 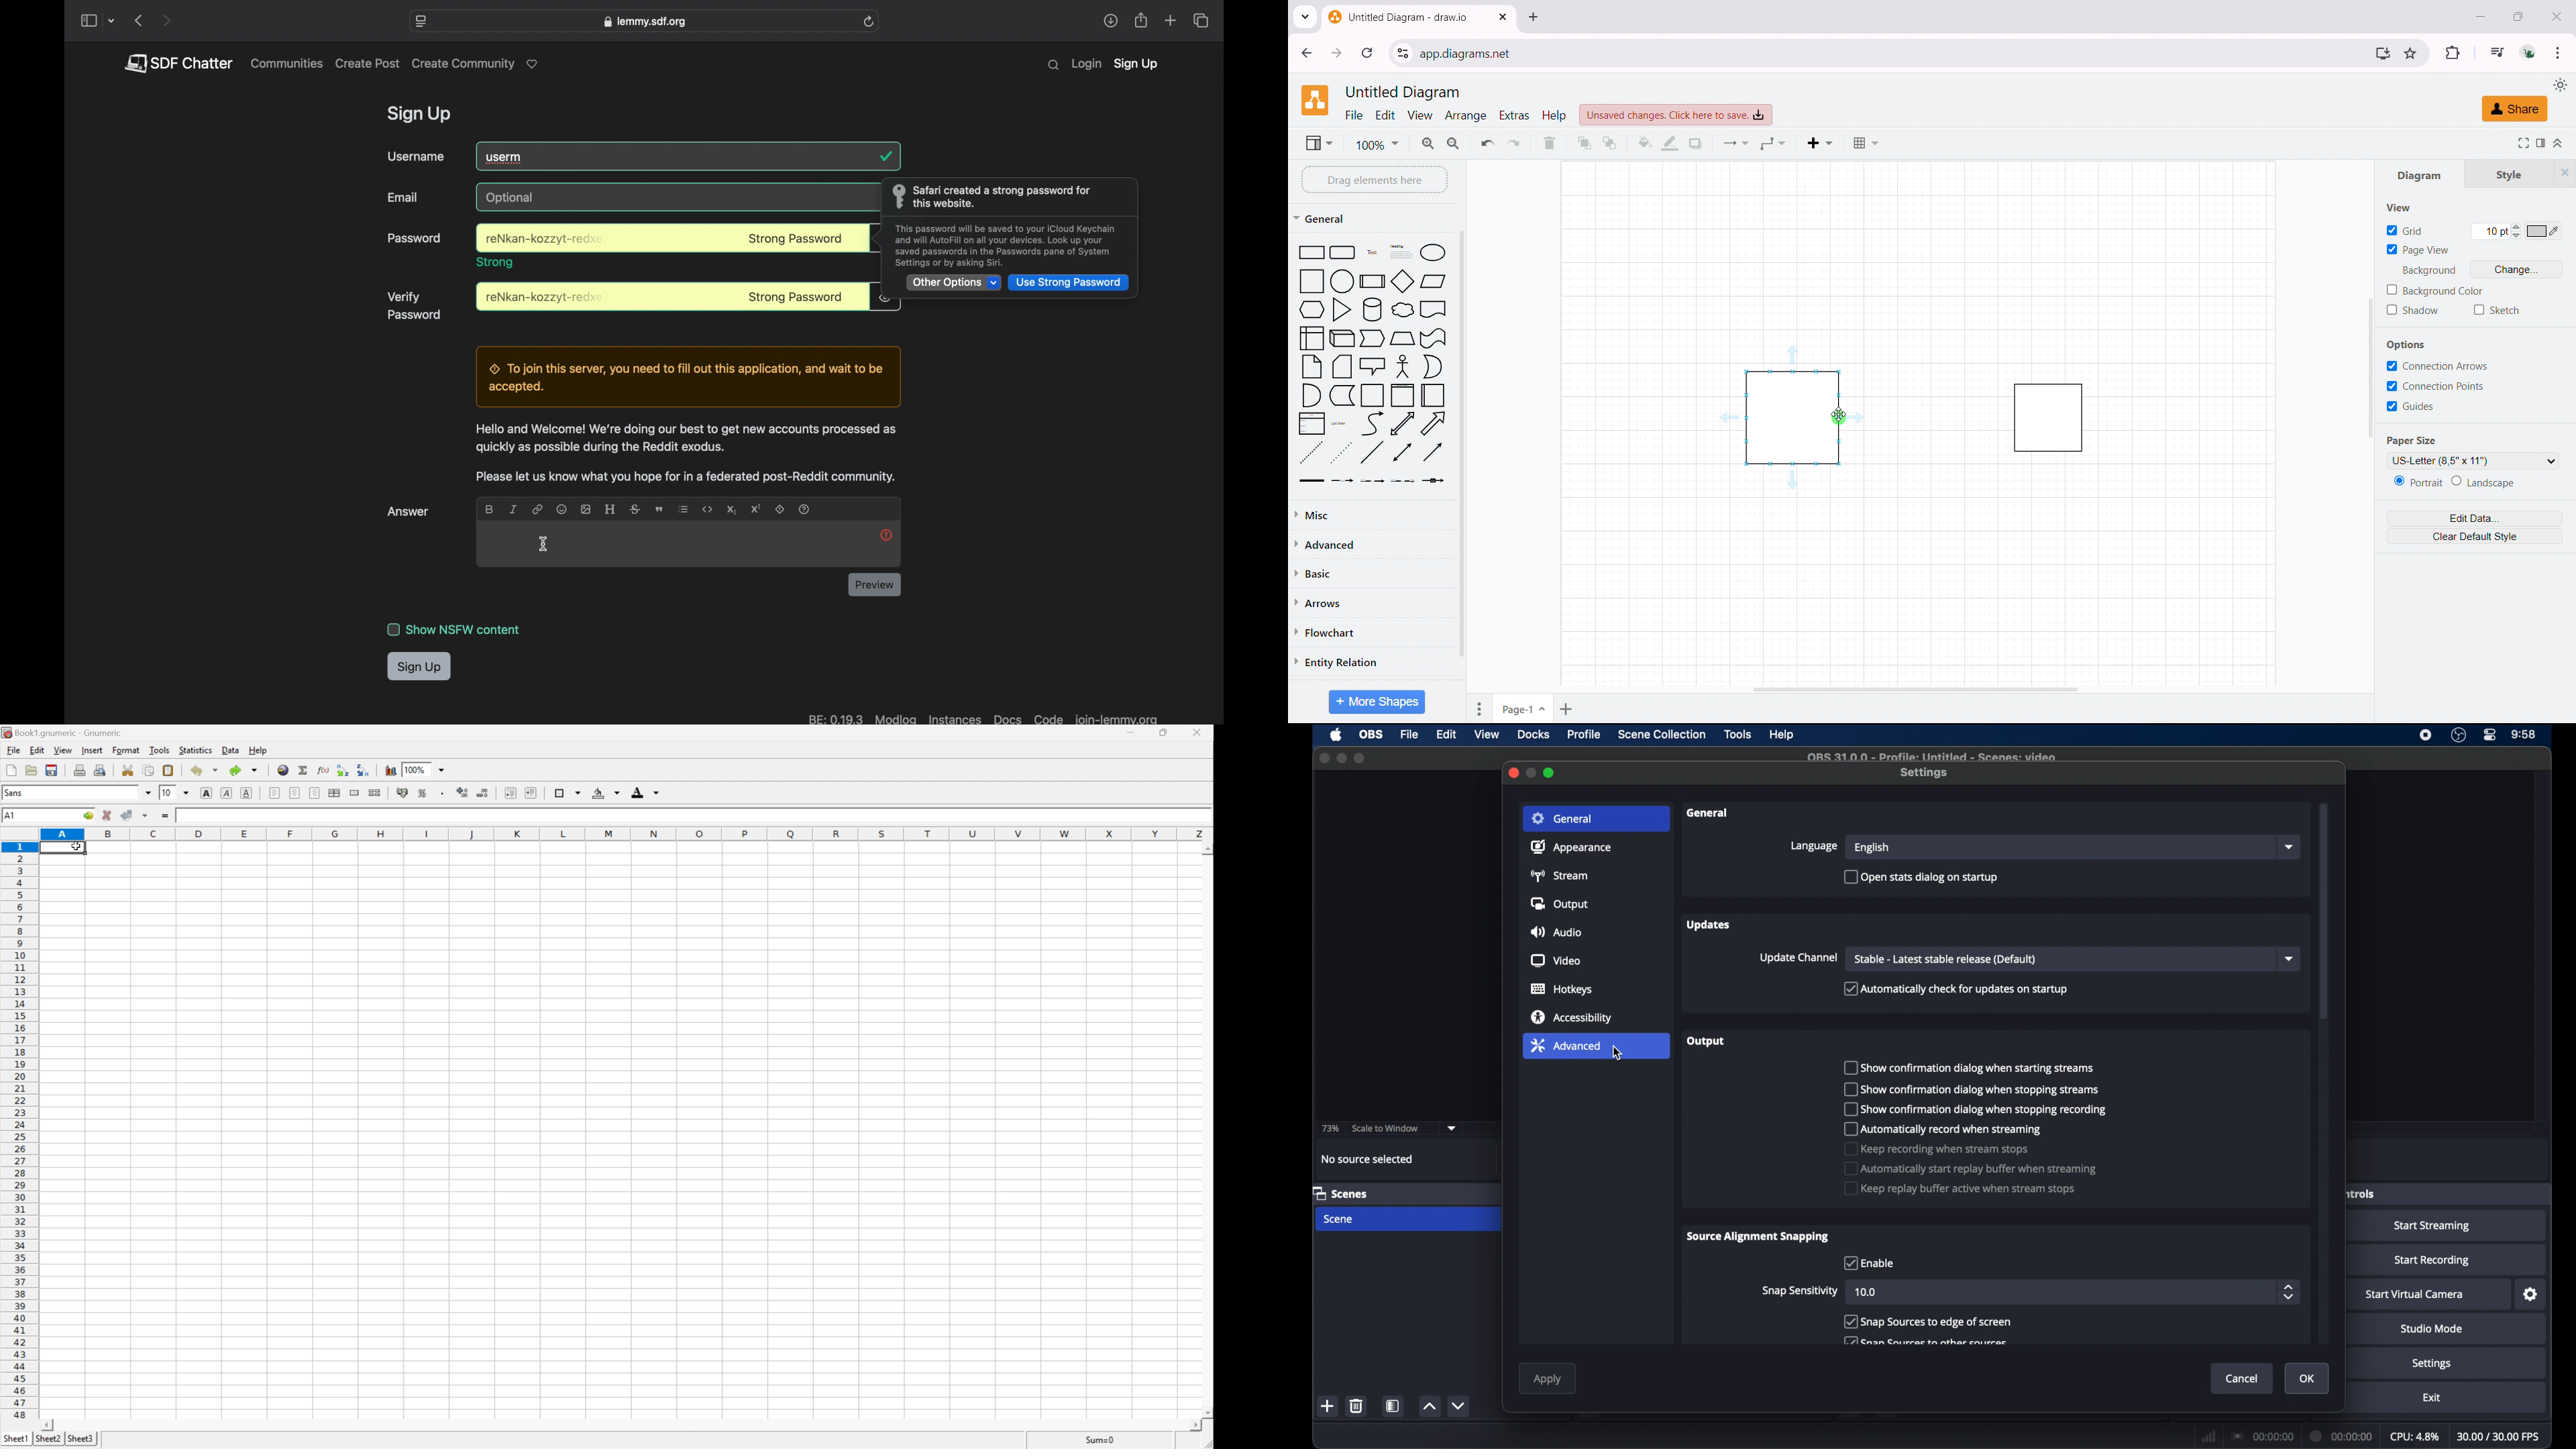 I want to click on share, so click(x=1110, y=21).